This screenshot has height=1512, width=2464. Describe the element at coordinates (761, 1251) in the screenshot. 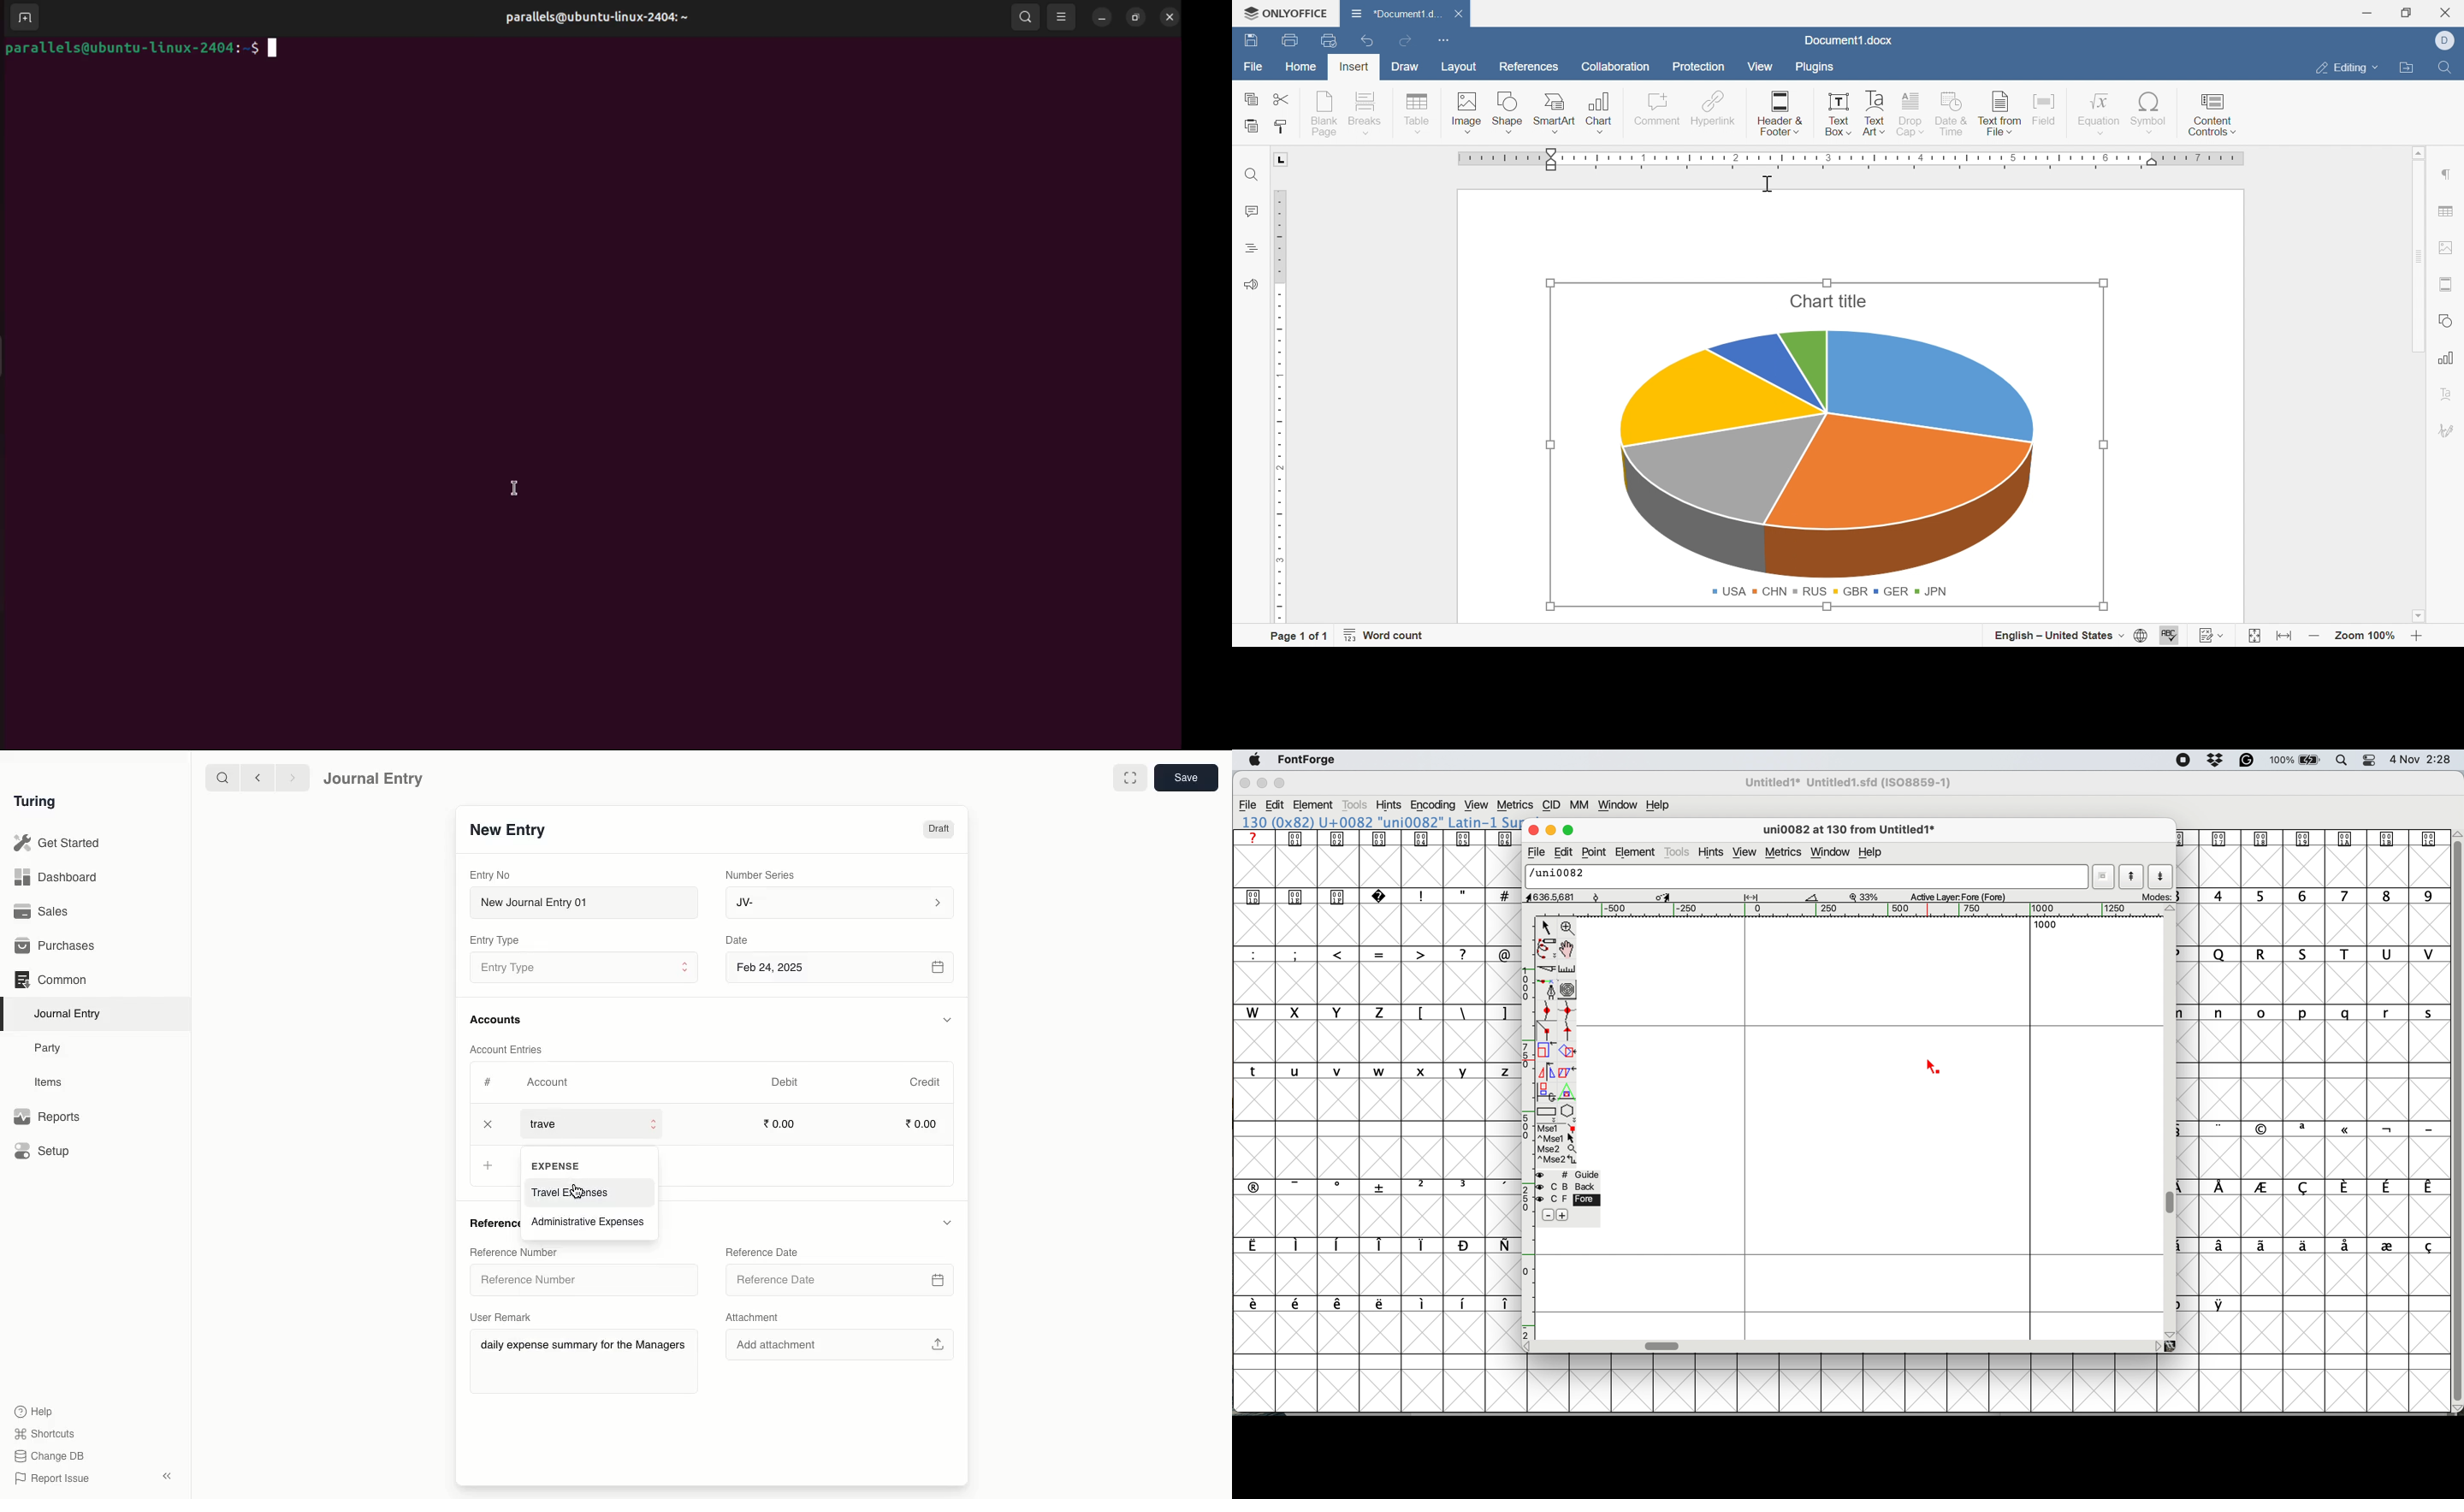

I see `Reference Date` at that location.